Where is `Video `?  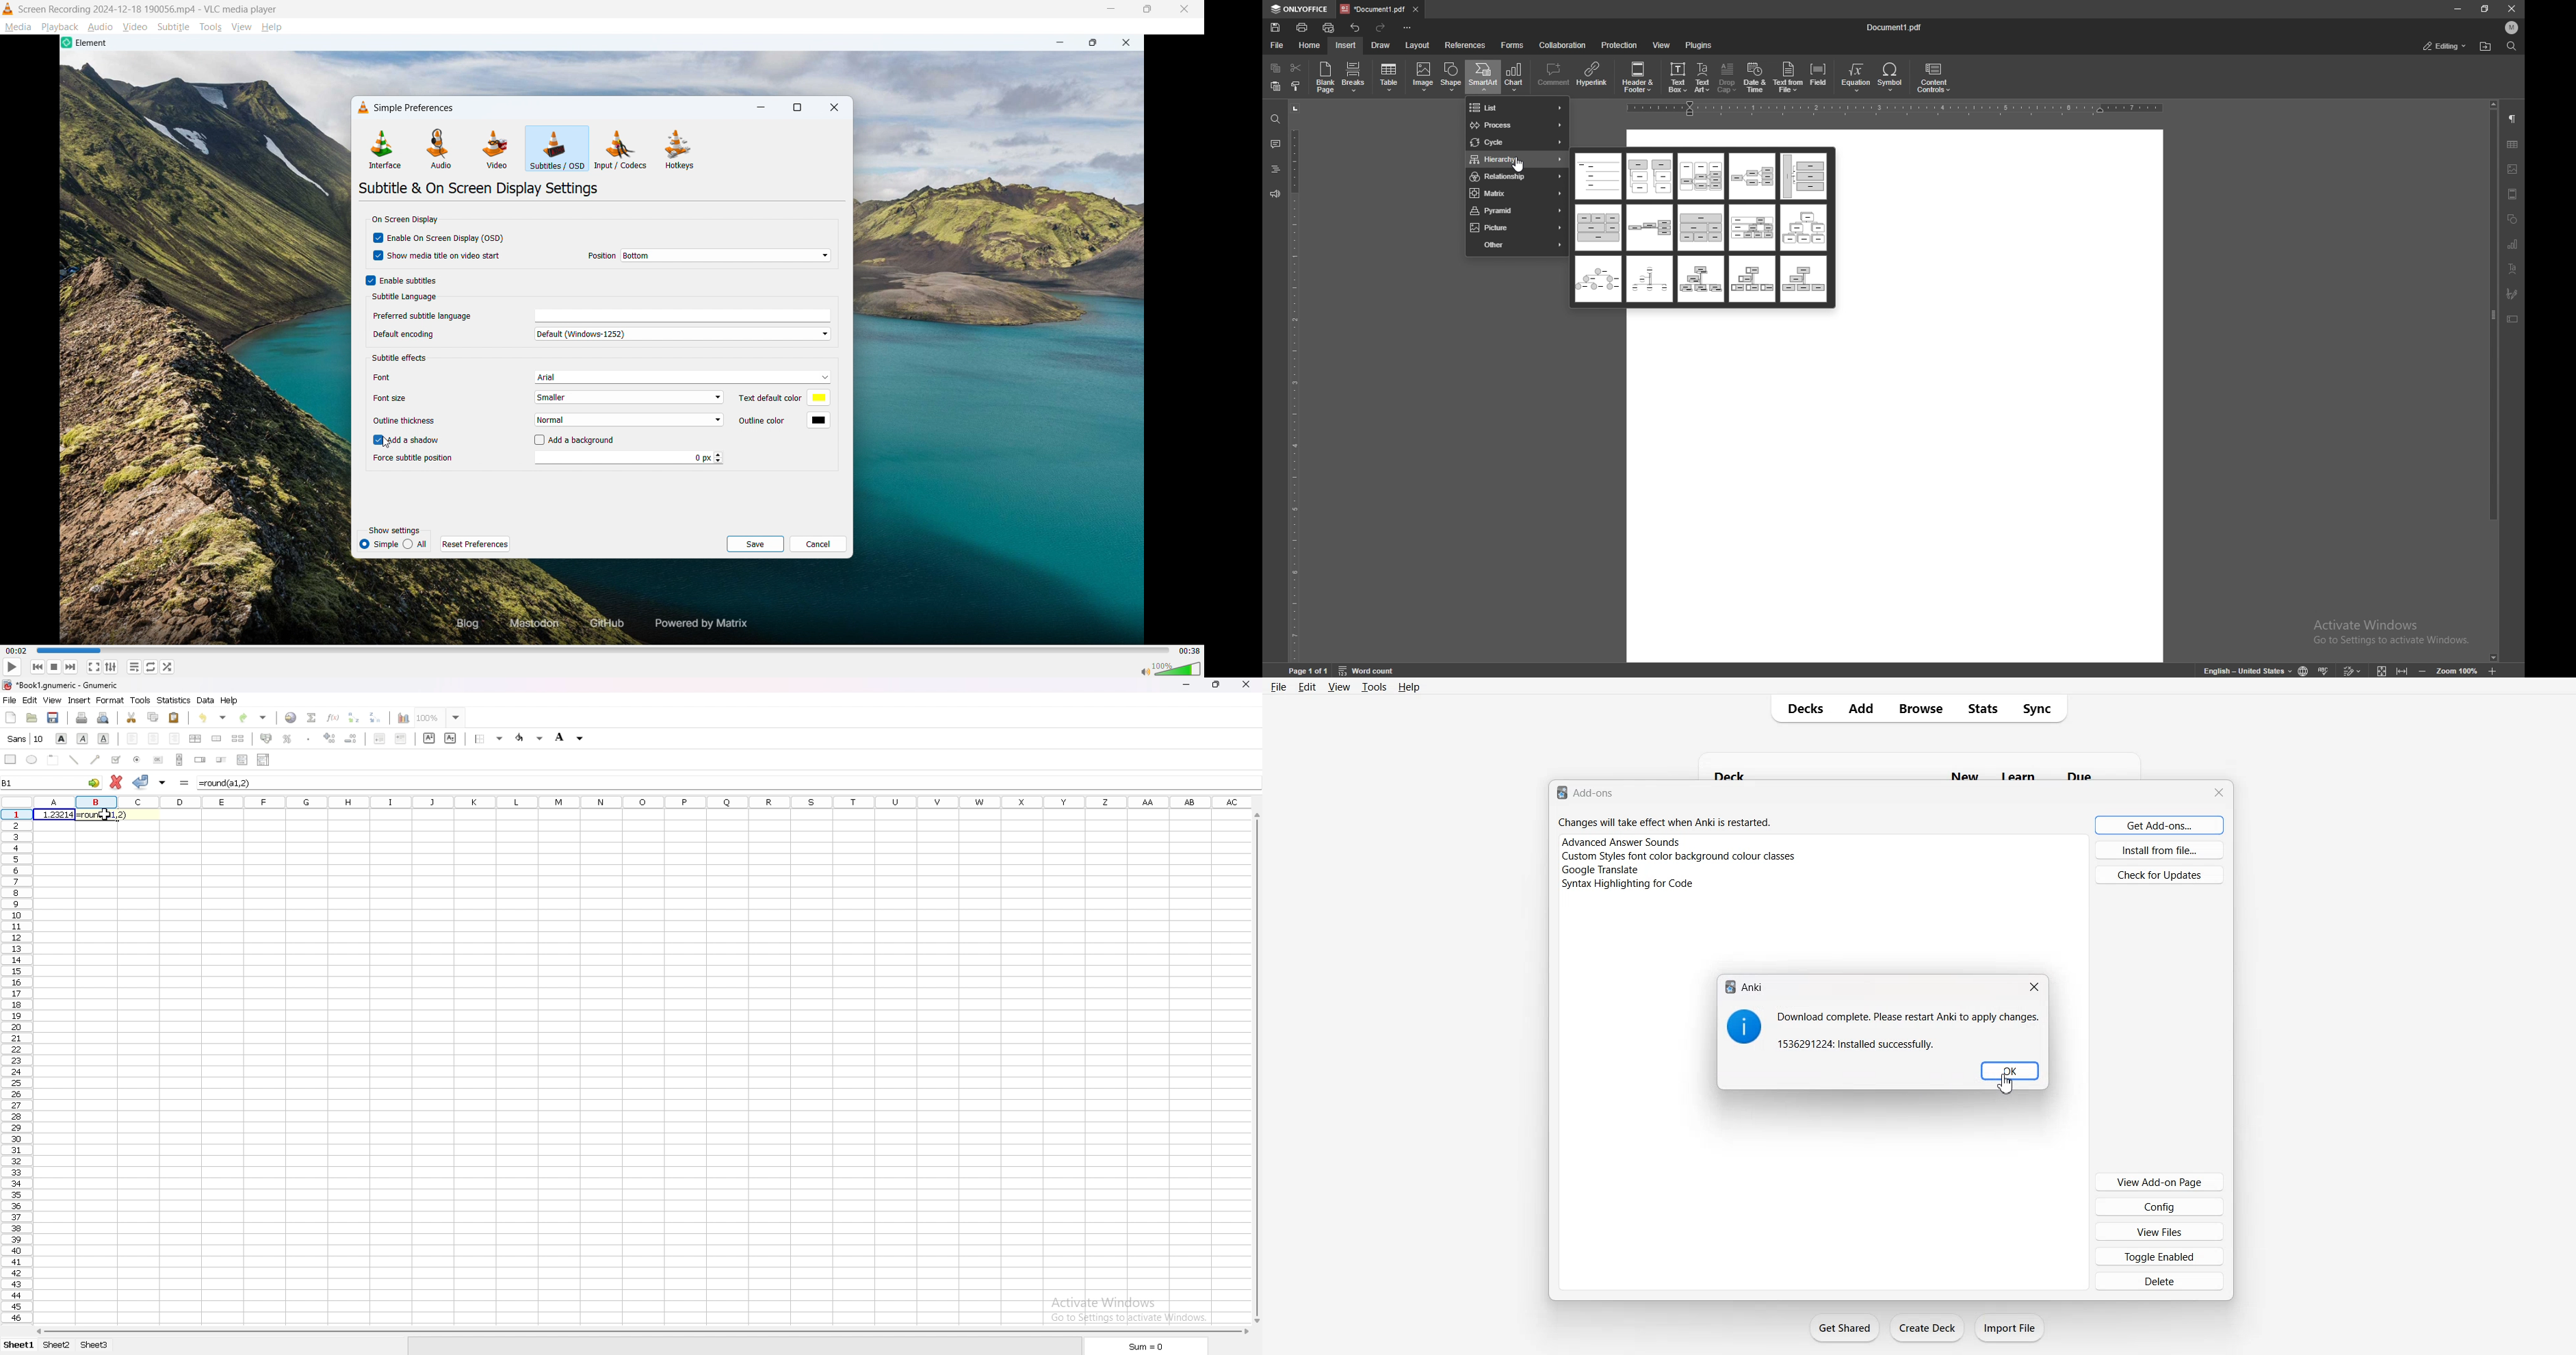
Video  is located at coordinates (135, 28).